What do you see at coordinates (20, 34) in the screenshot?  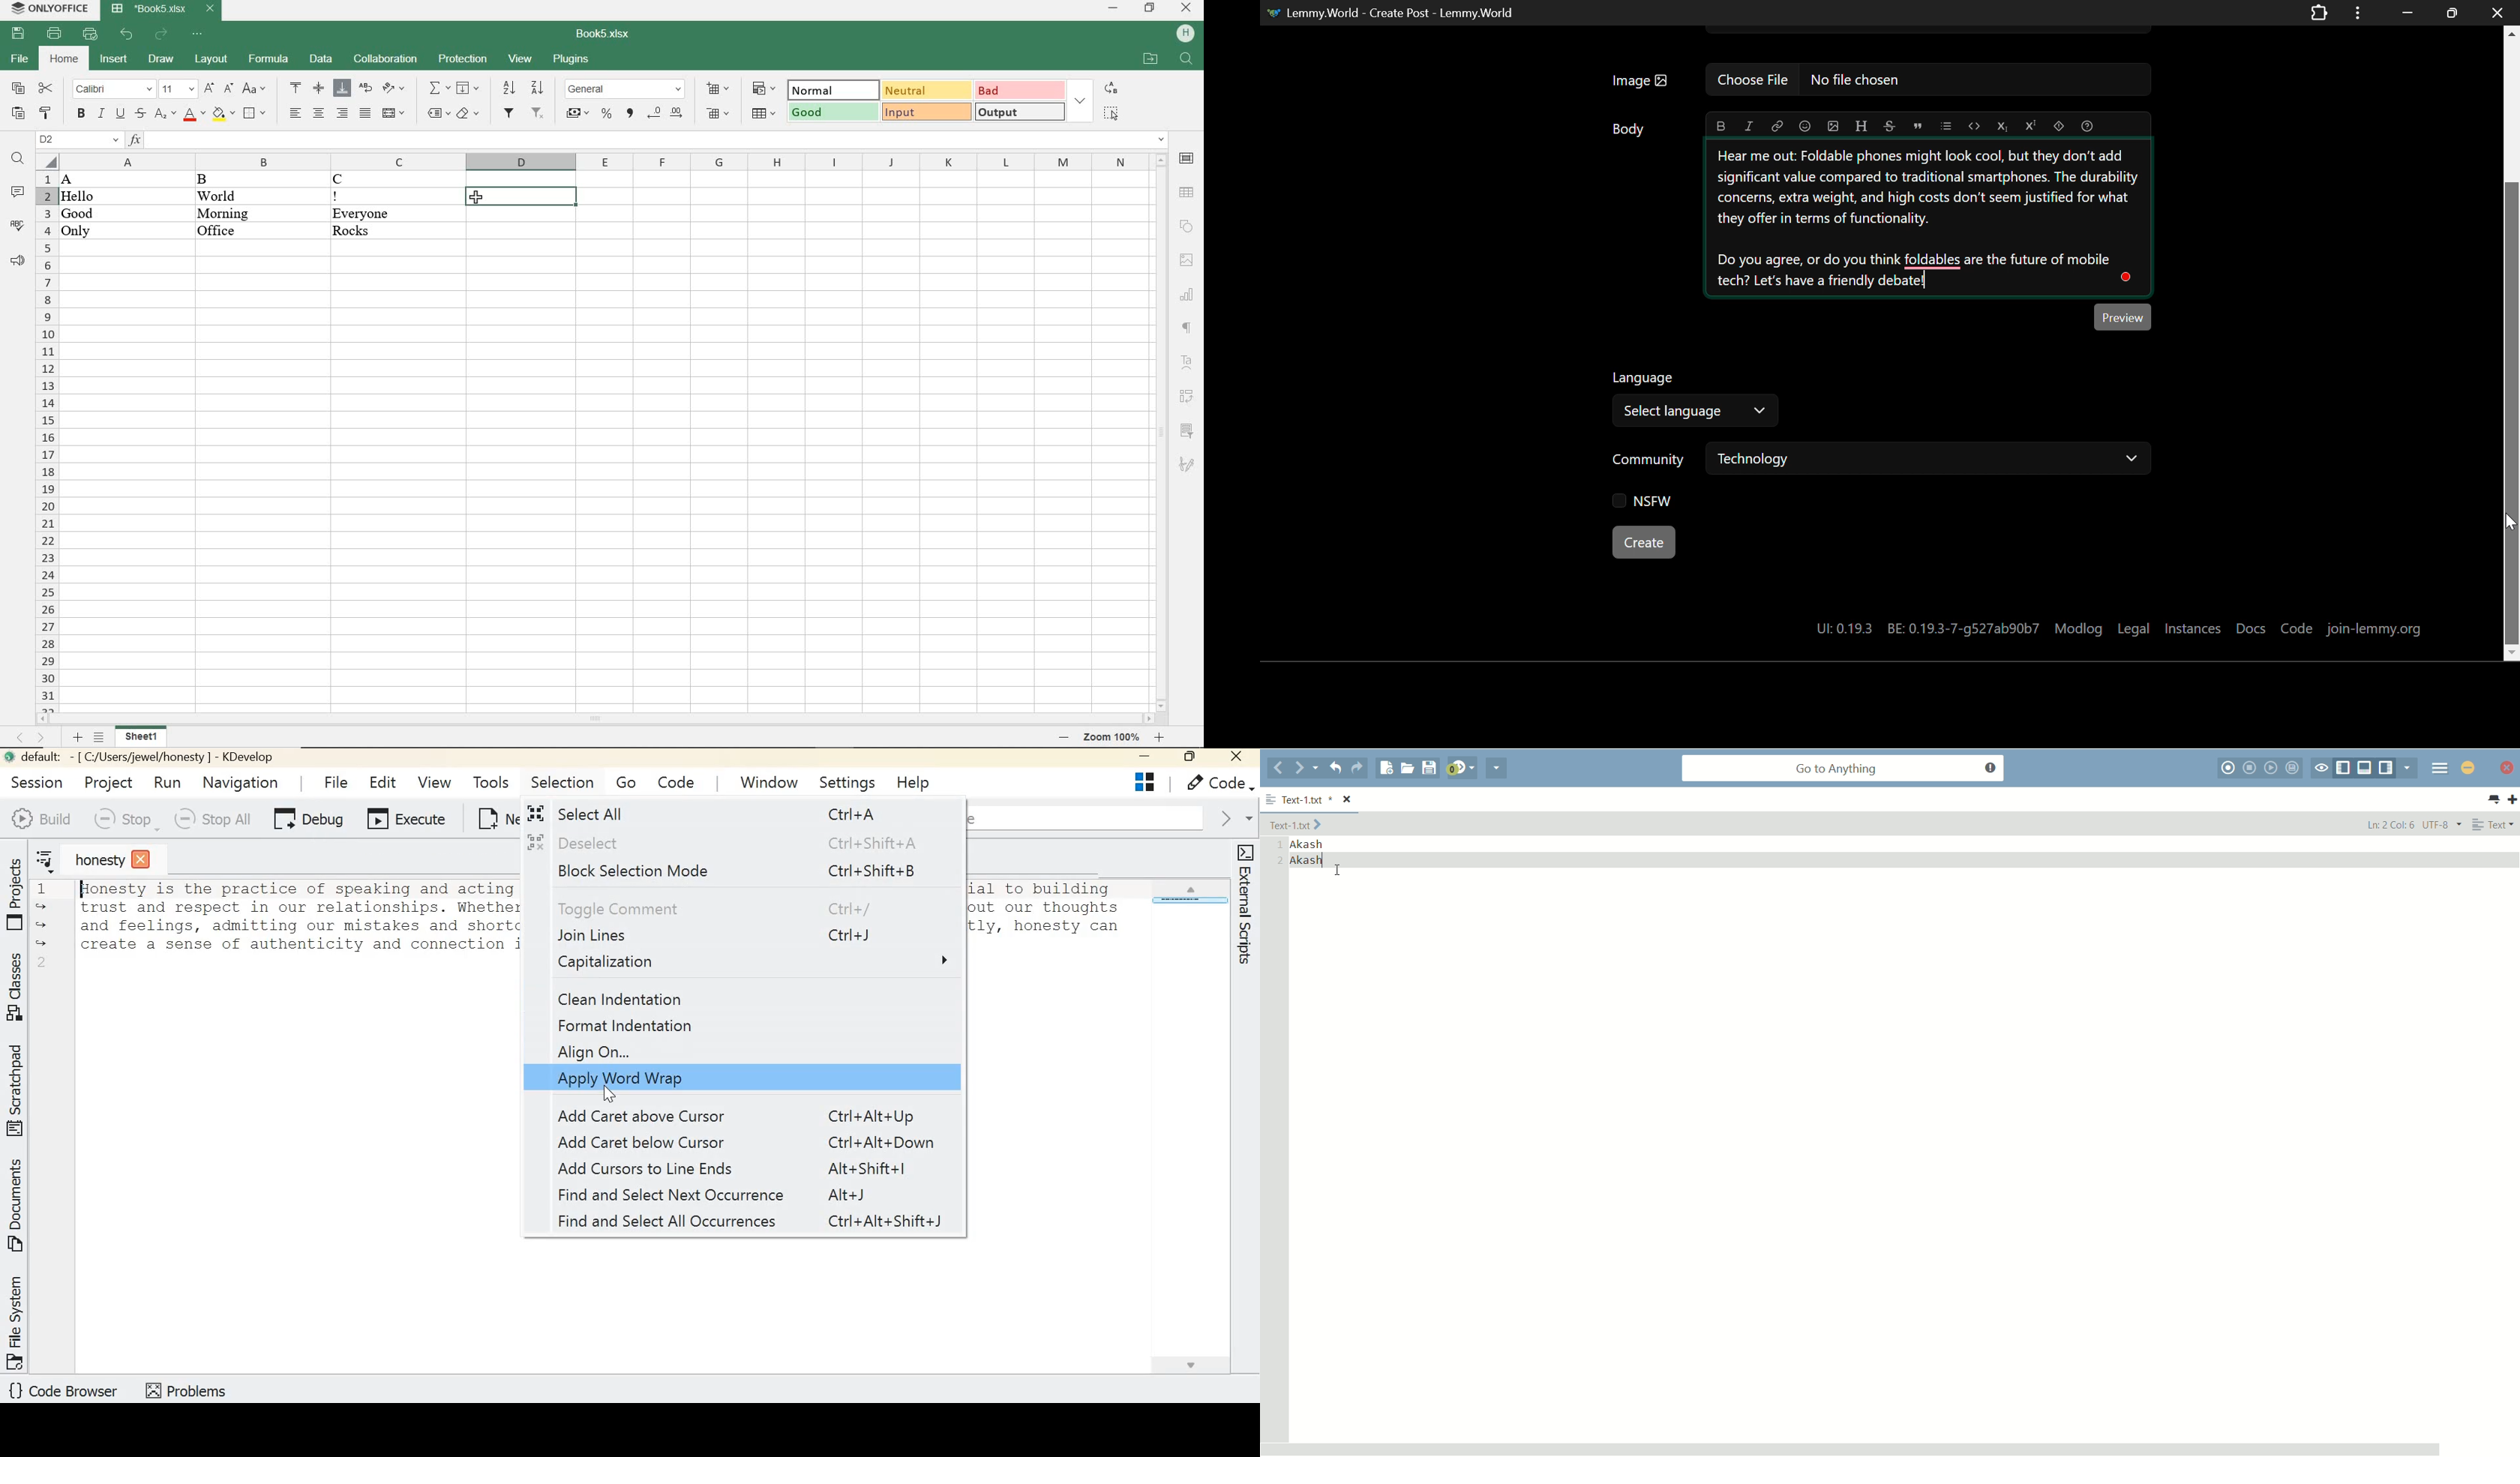 I see `save` at bounding box center [20, 34].